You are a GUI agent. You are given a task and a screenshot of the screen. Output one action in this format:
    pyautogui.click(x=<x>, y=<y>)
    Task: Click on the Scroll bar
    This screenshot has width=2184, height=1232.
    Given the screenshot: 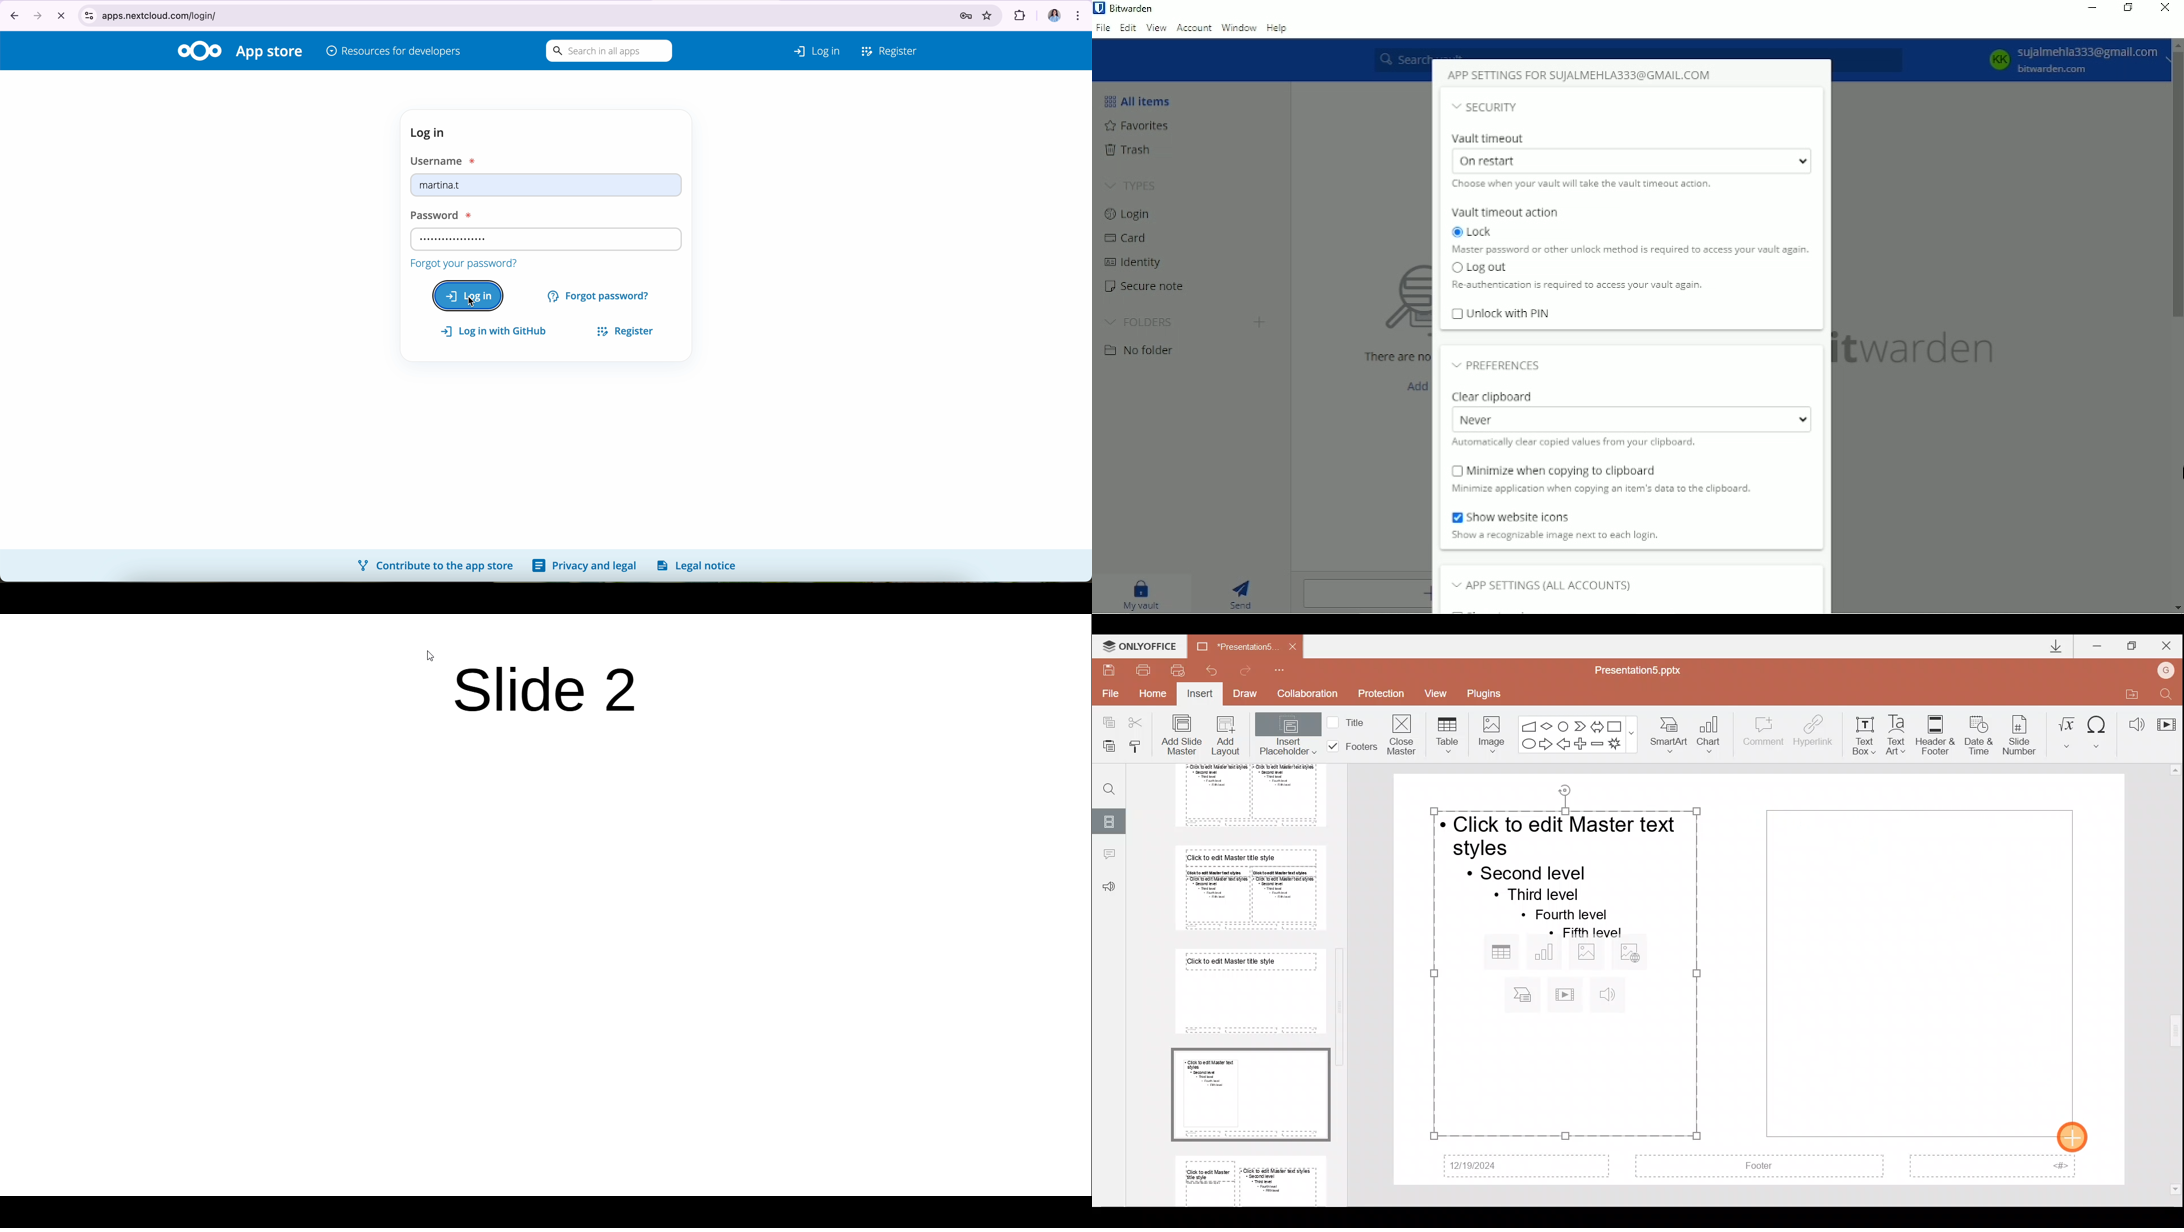 What is the action you would take?
    pyautogui.click(x=2176, y=980)
    